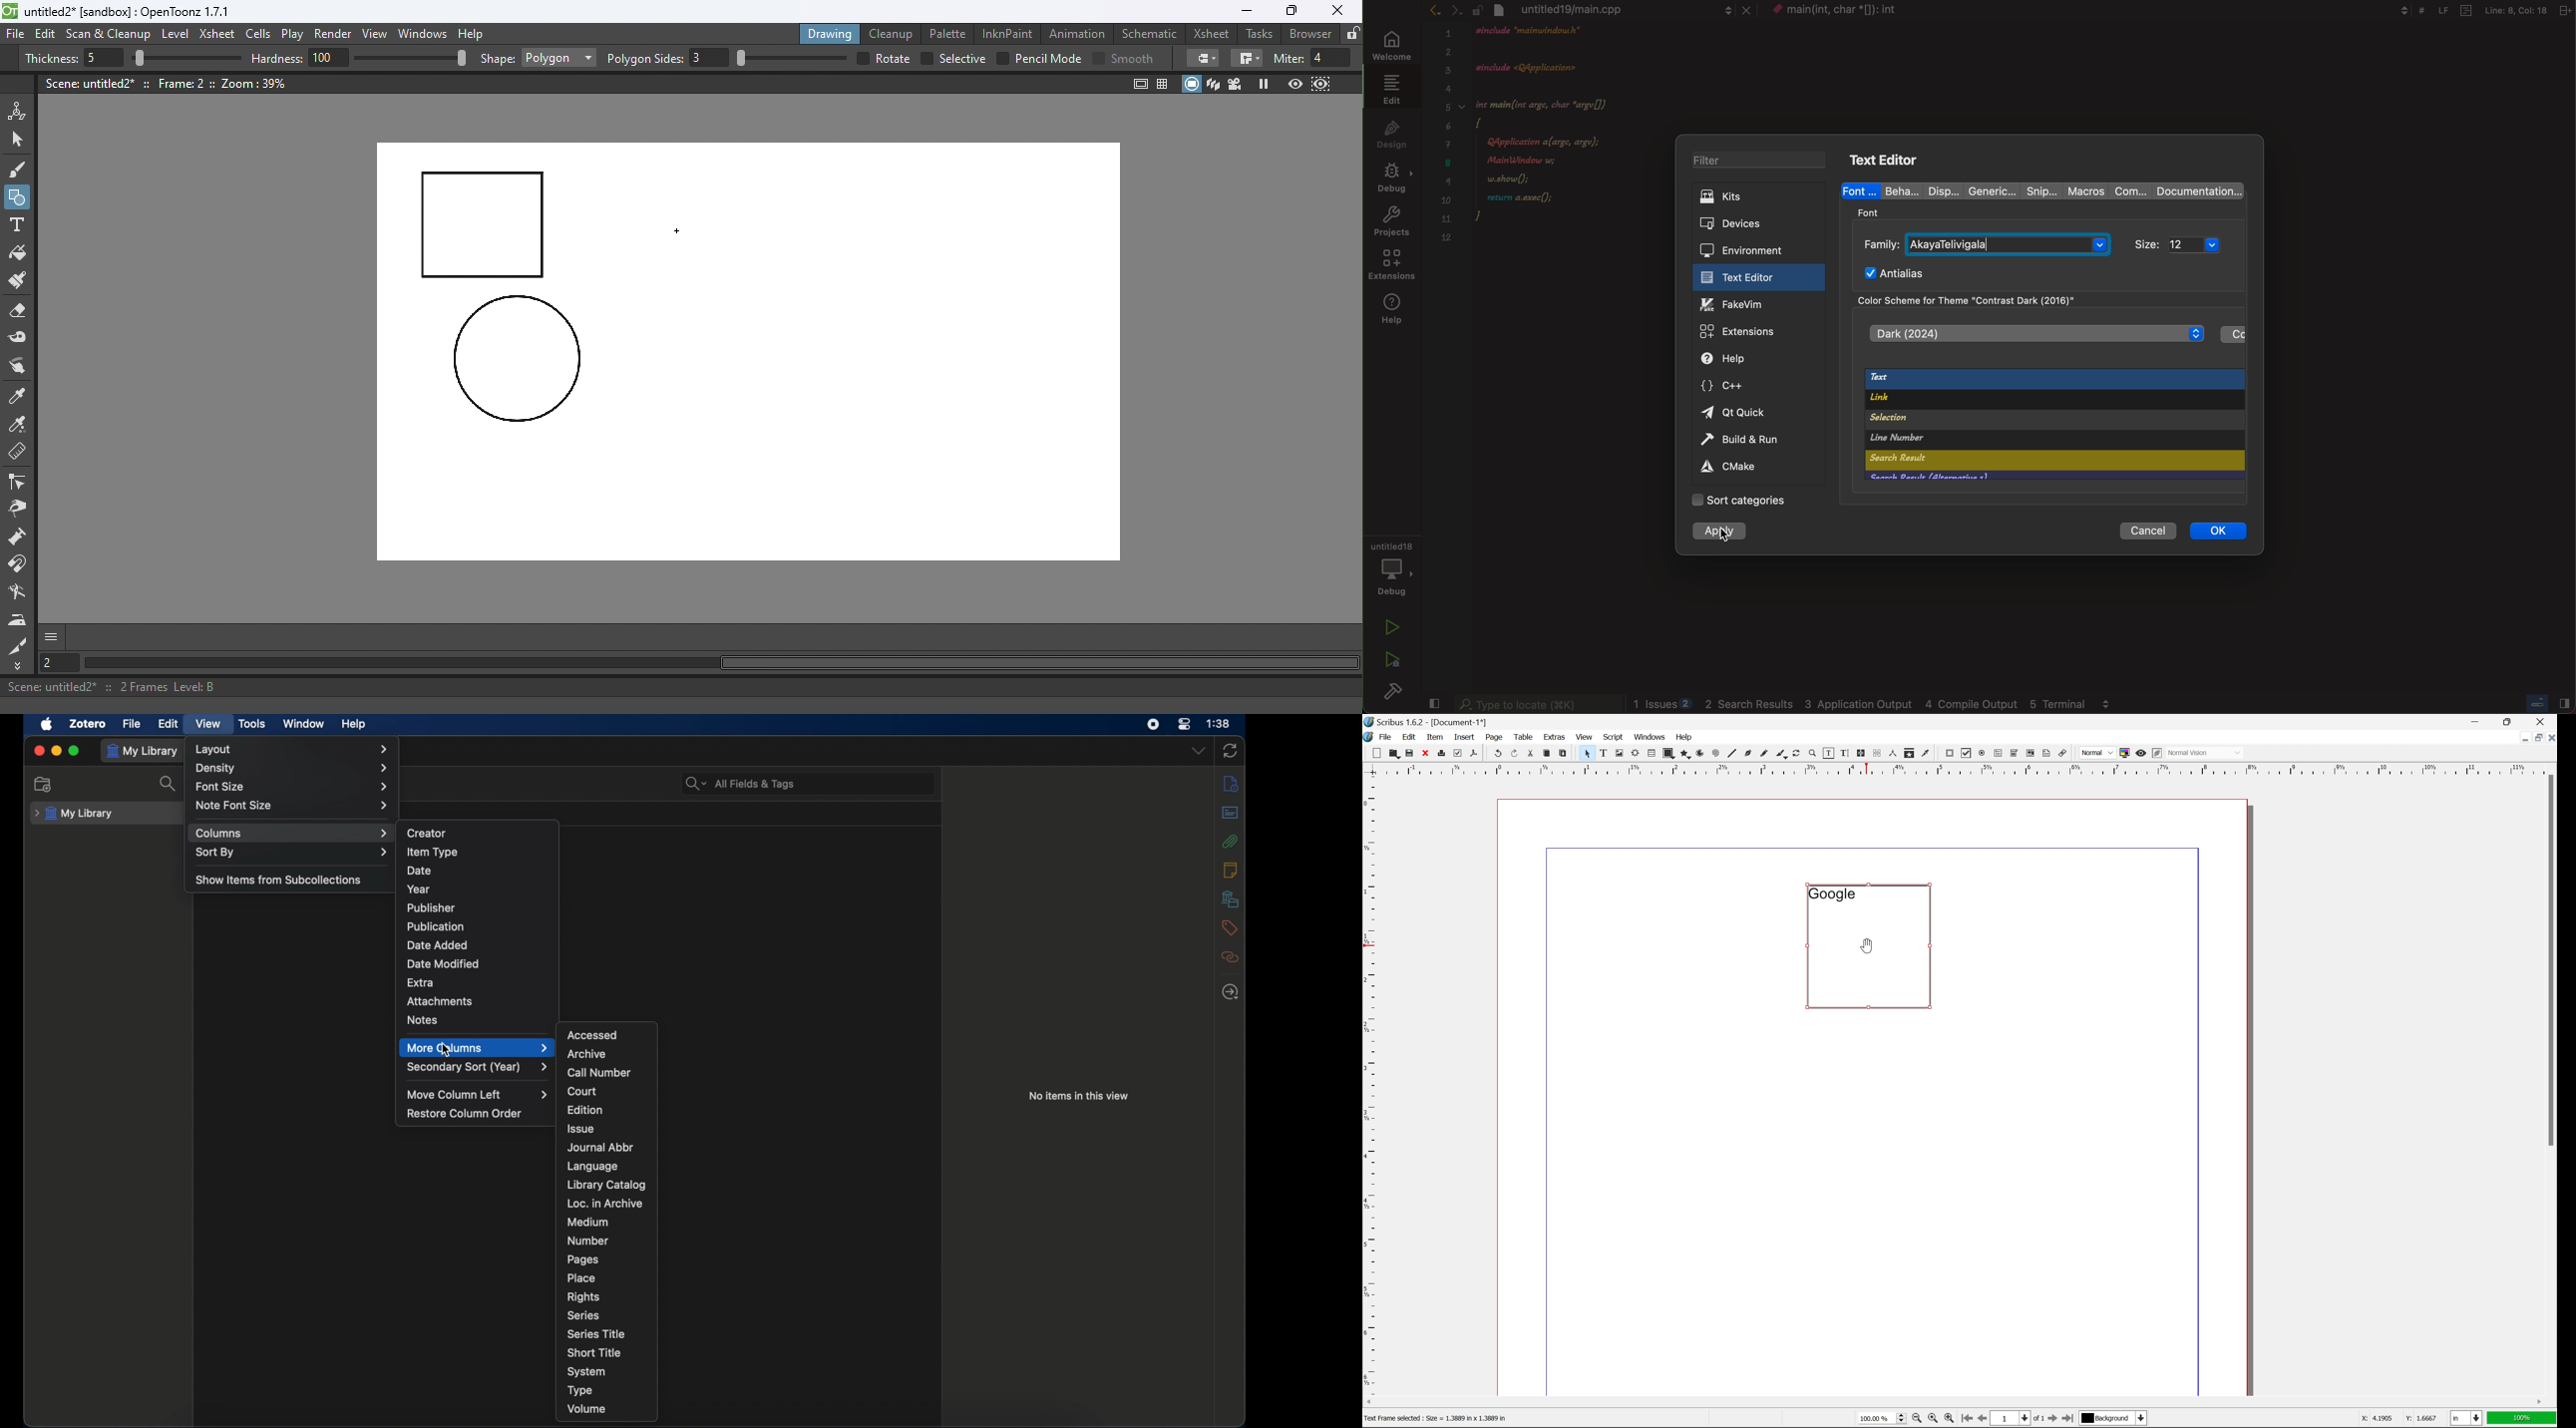 This screenshot has height=1428, width=2576. I want to click on circle, so click(517, 360).